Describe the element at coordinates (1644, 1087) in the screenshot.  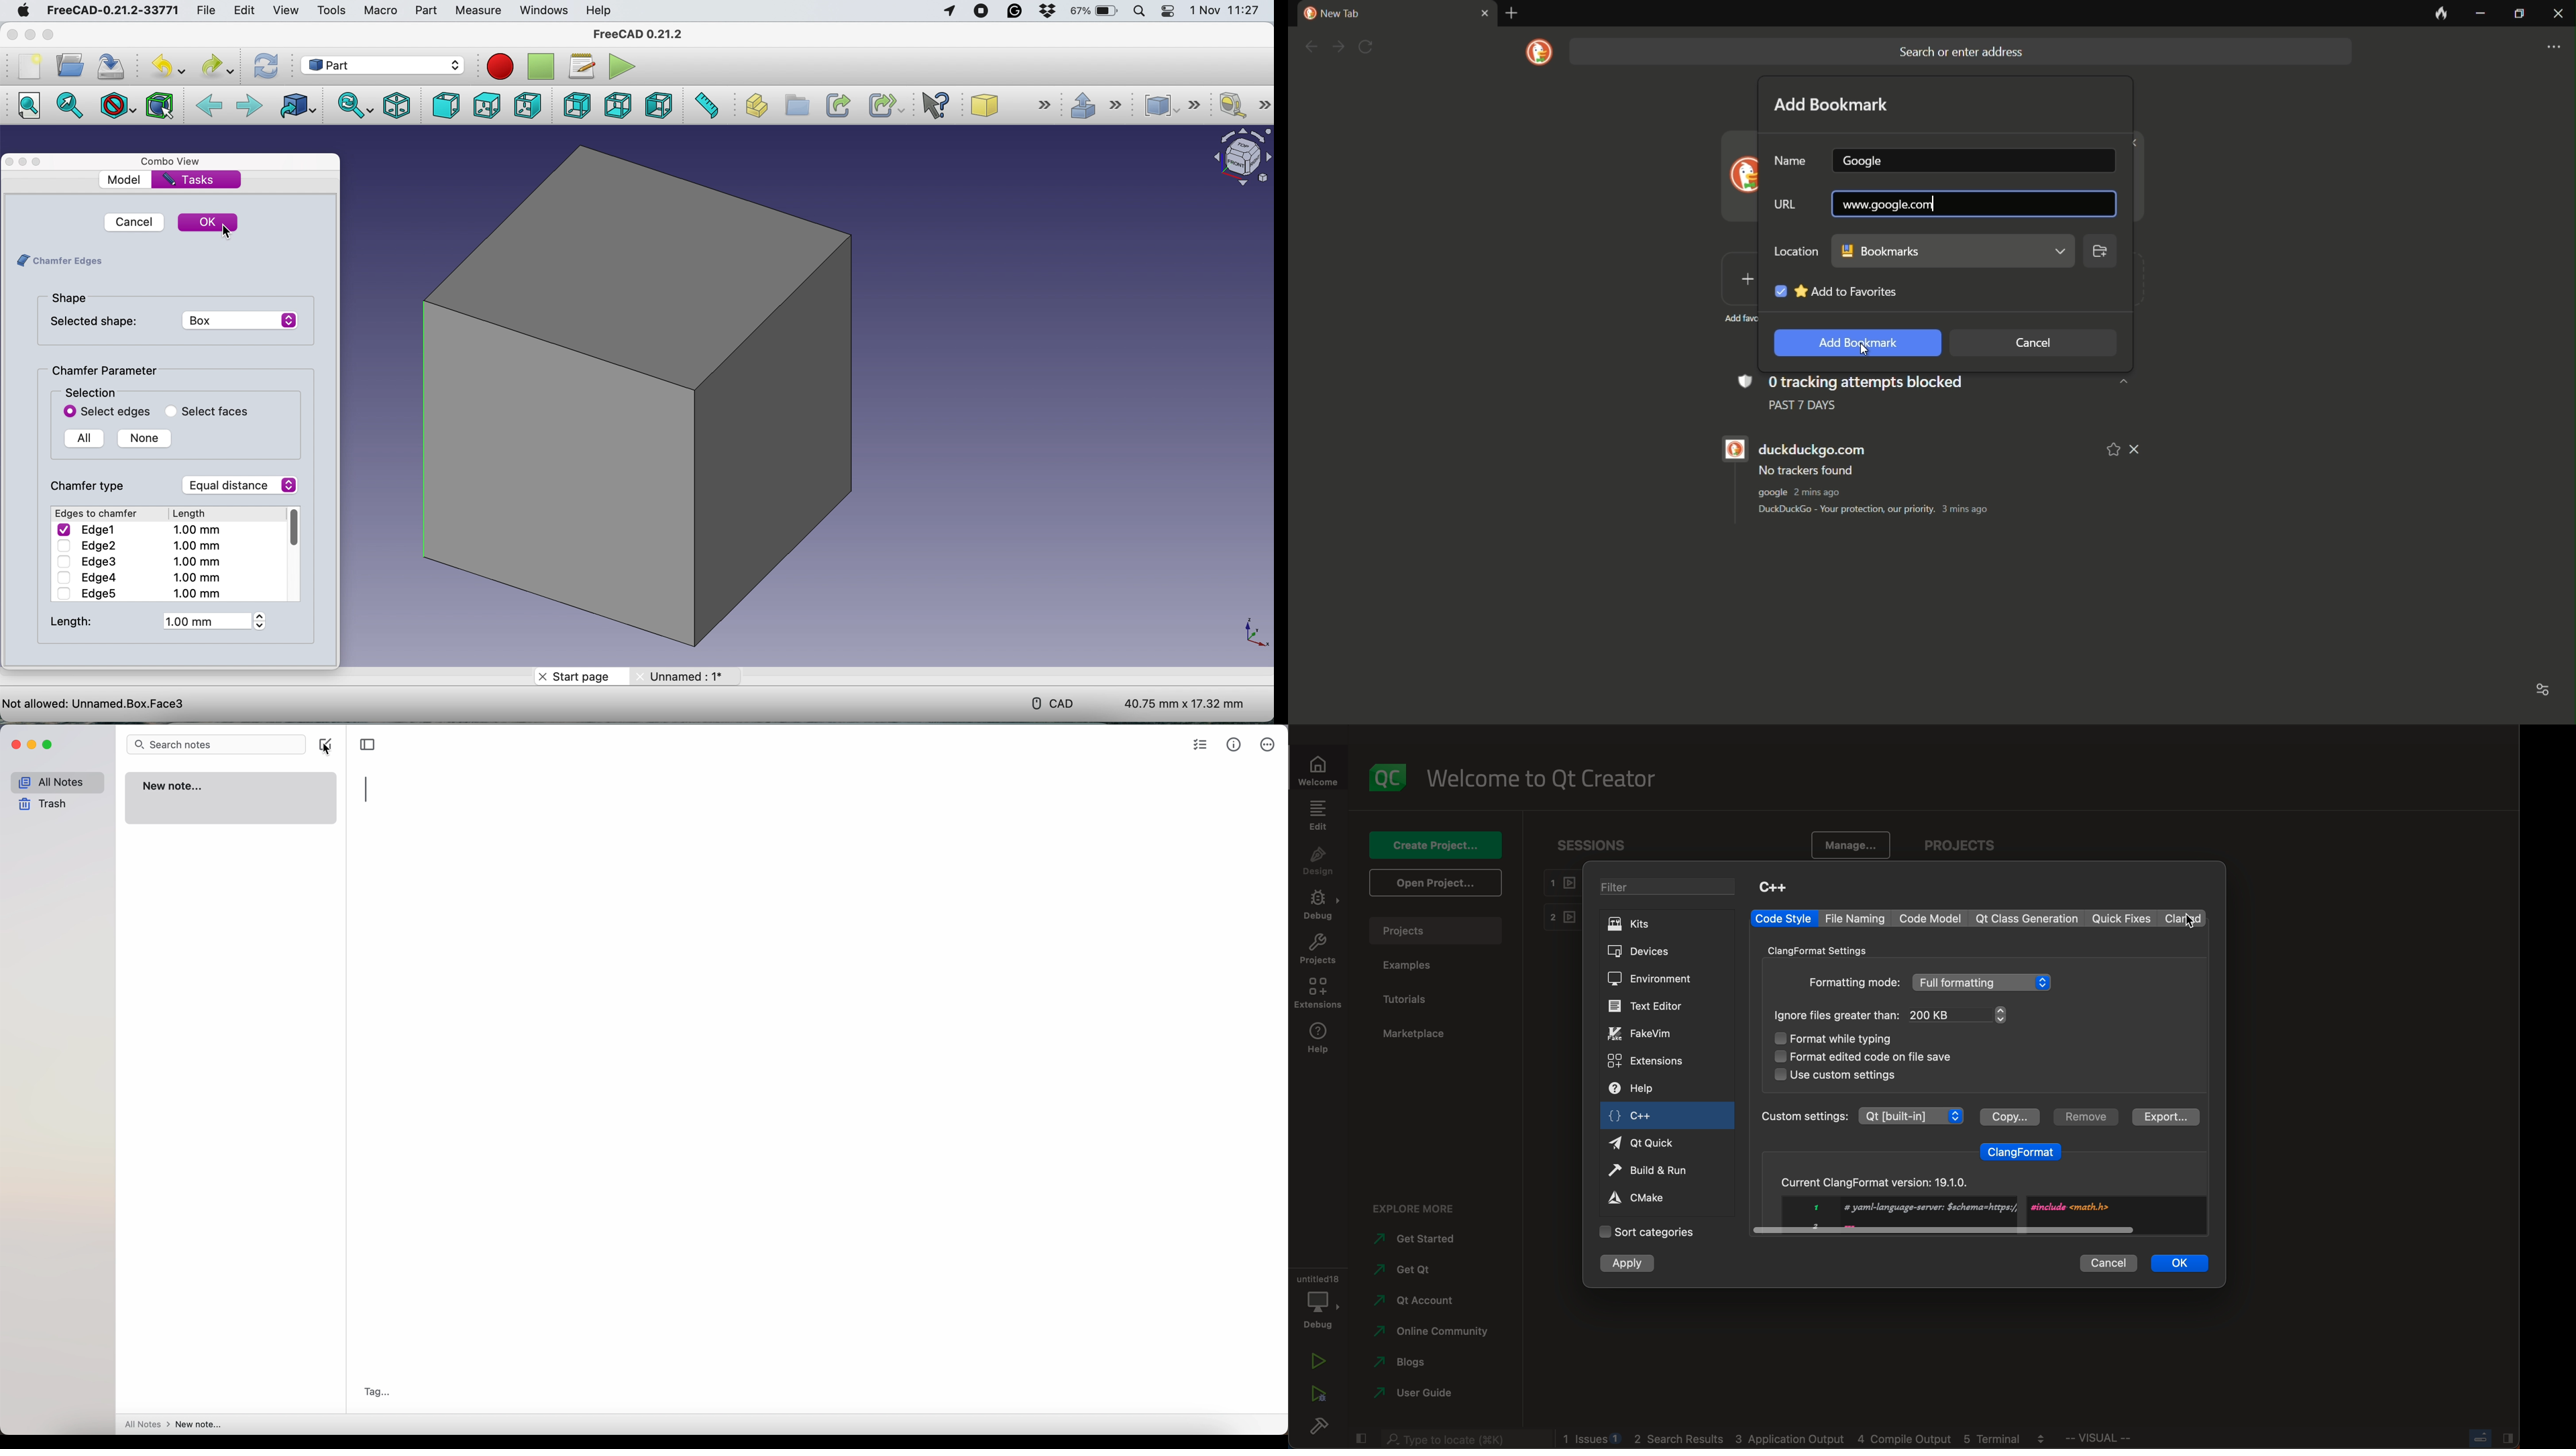
I see `help` at that location.